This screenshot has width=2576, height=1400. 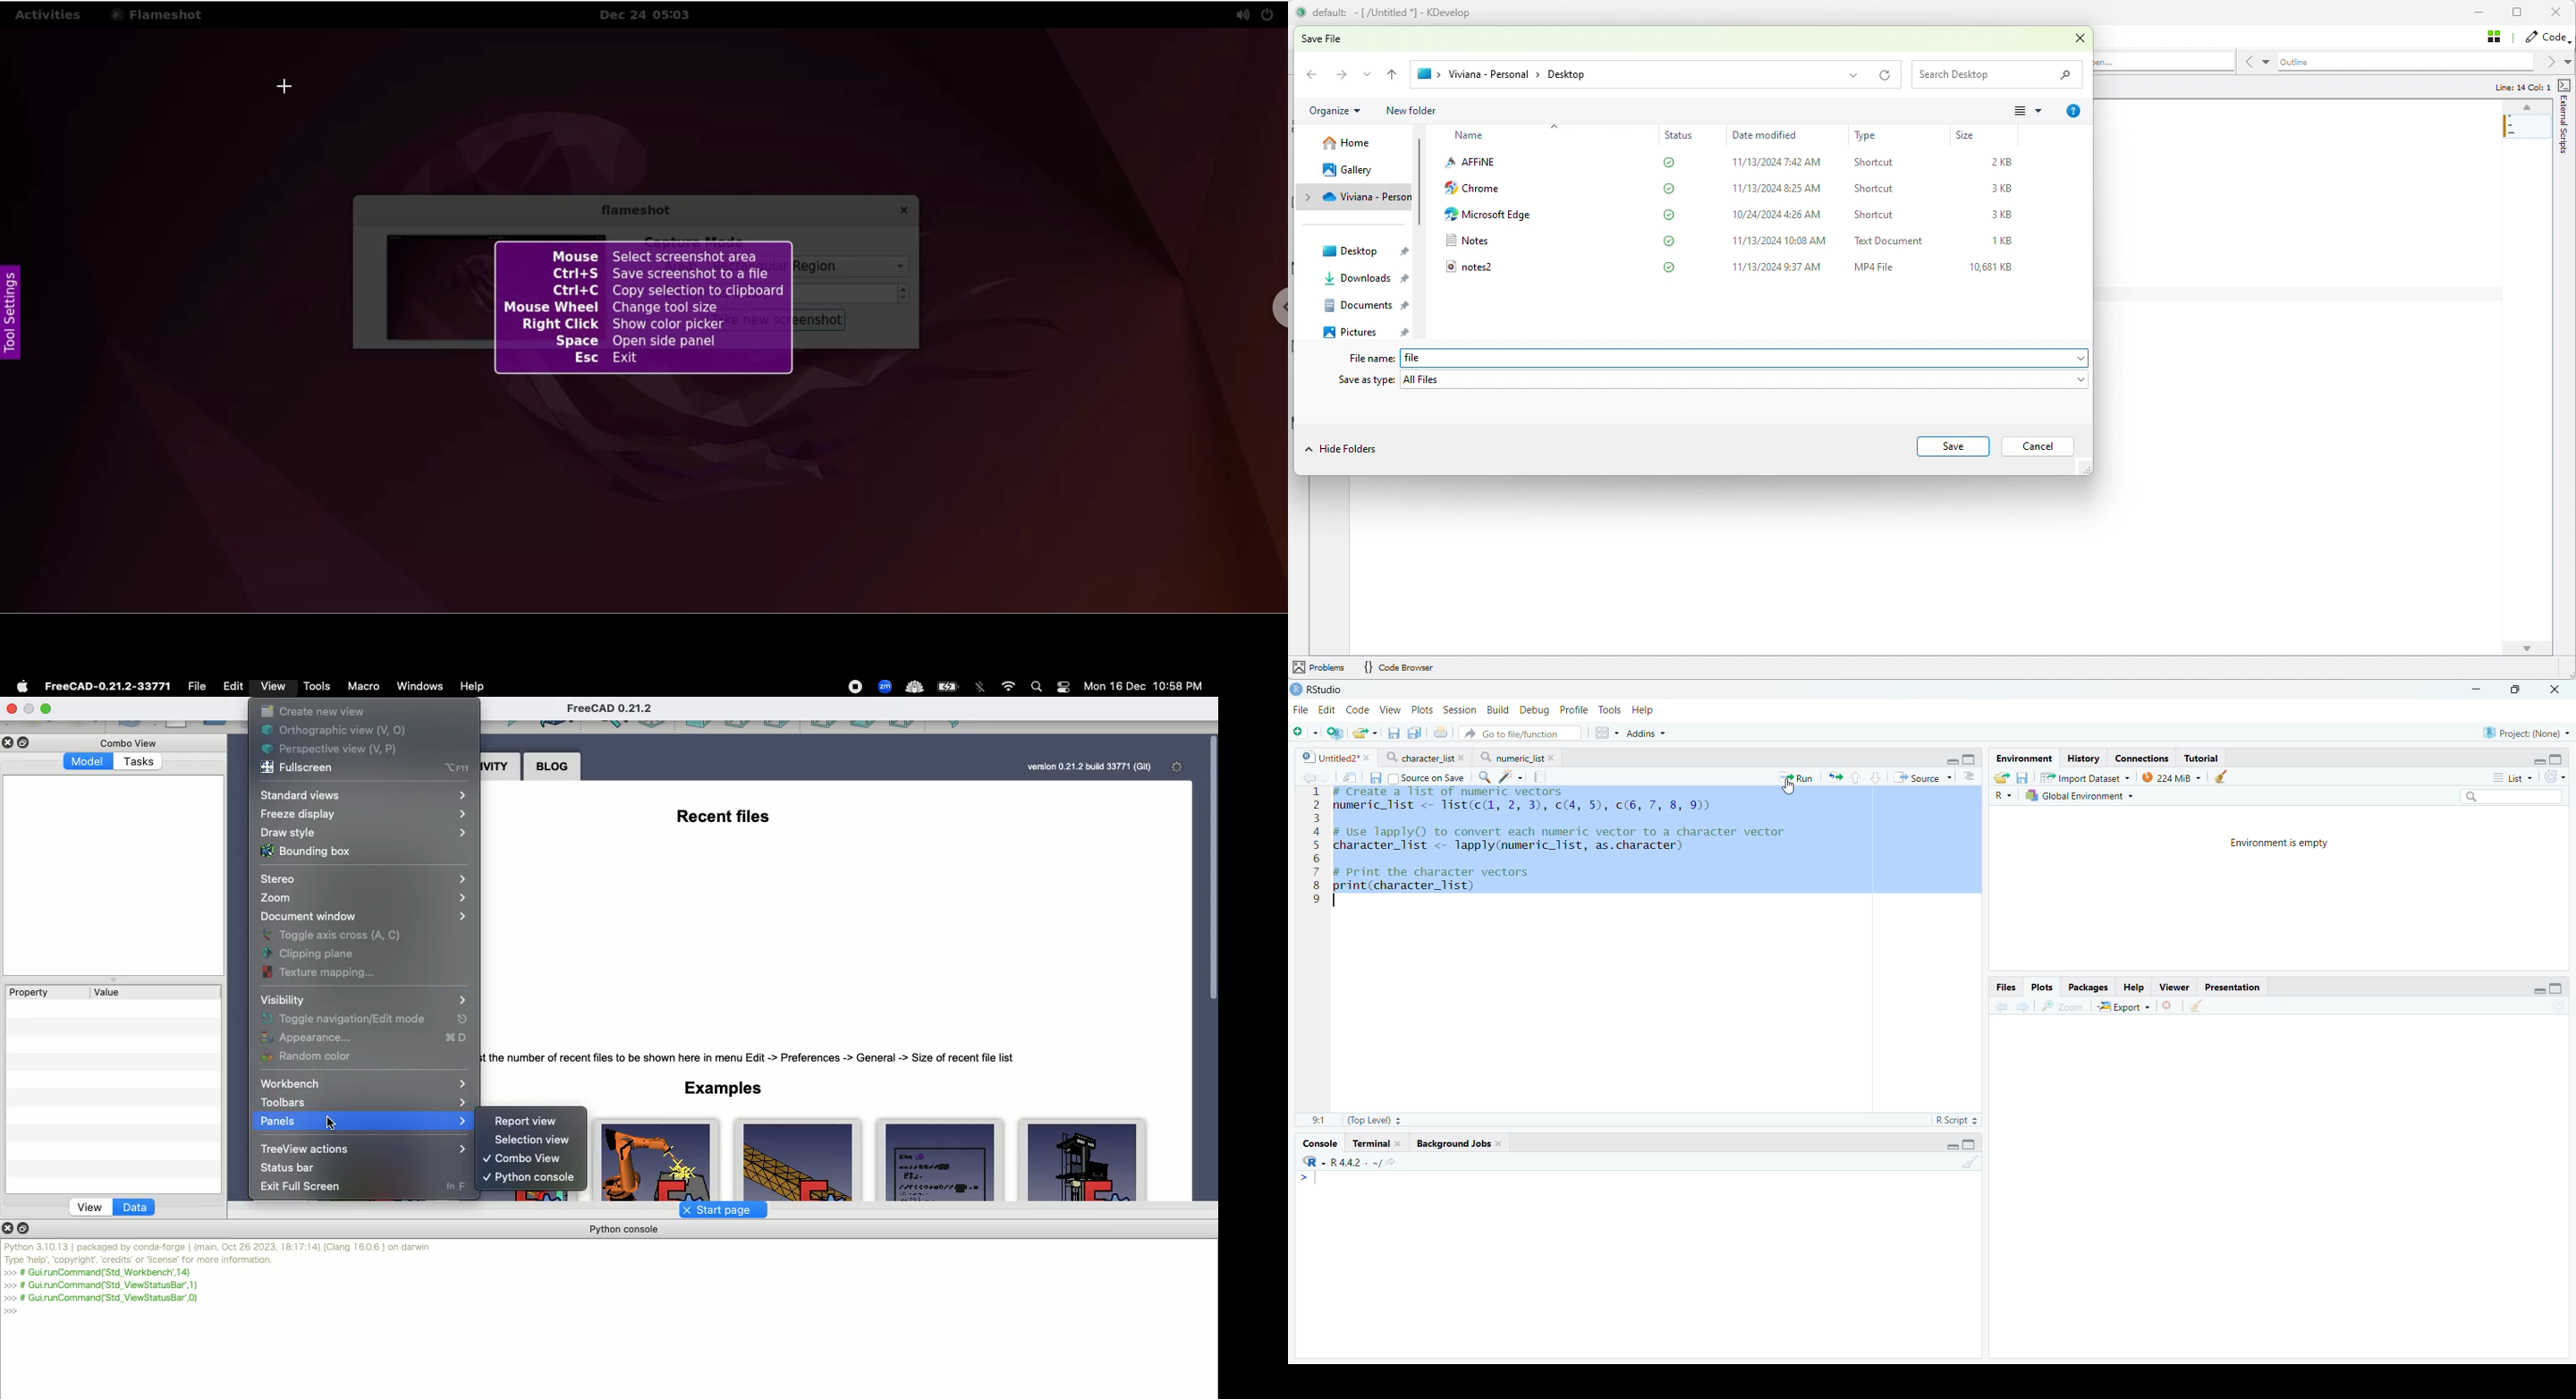 I want to click on Code, so click(x=1360, y=709).